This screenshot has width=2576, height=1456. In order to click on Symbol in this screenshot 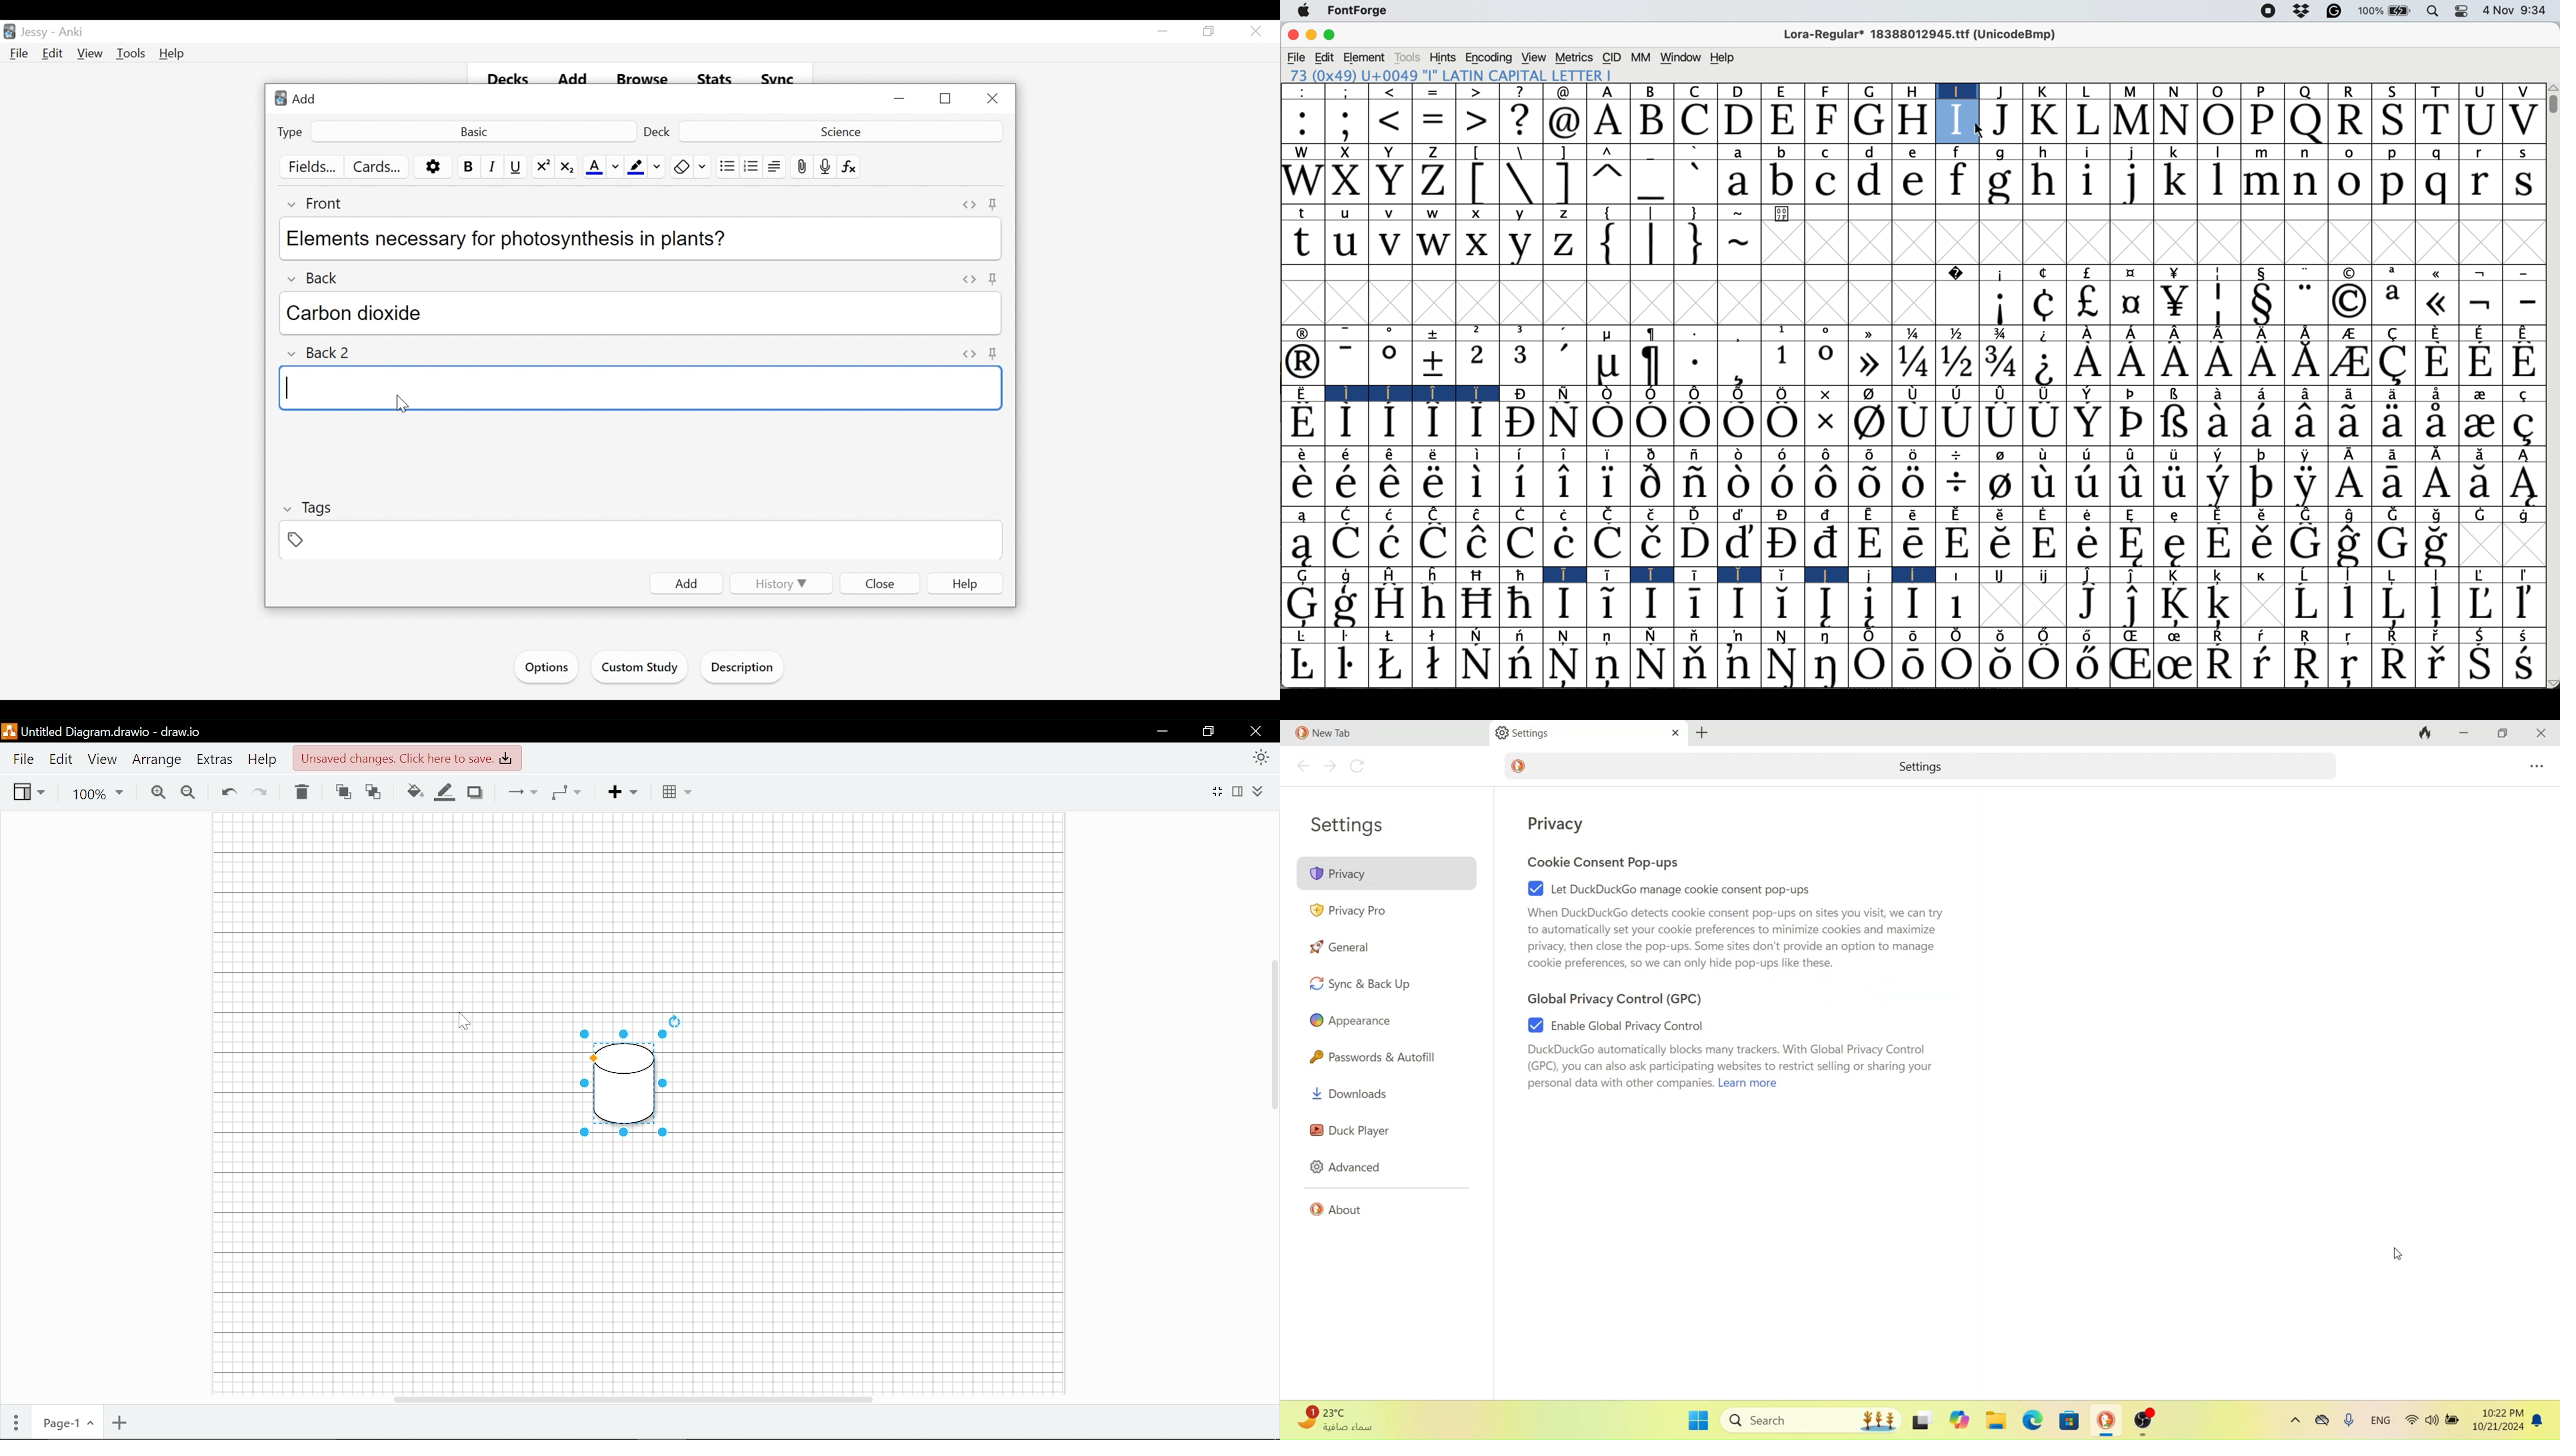, I will do `click(1435, 455)`.